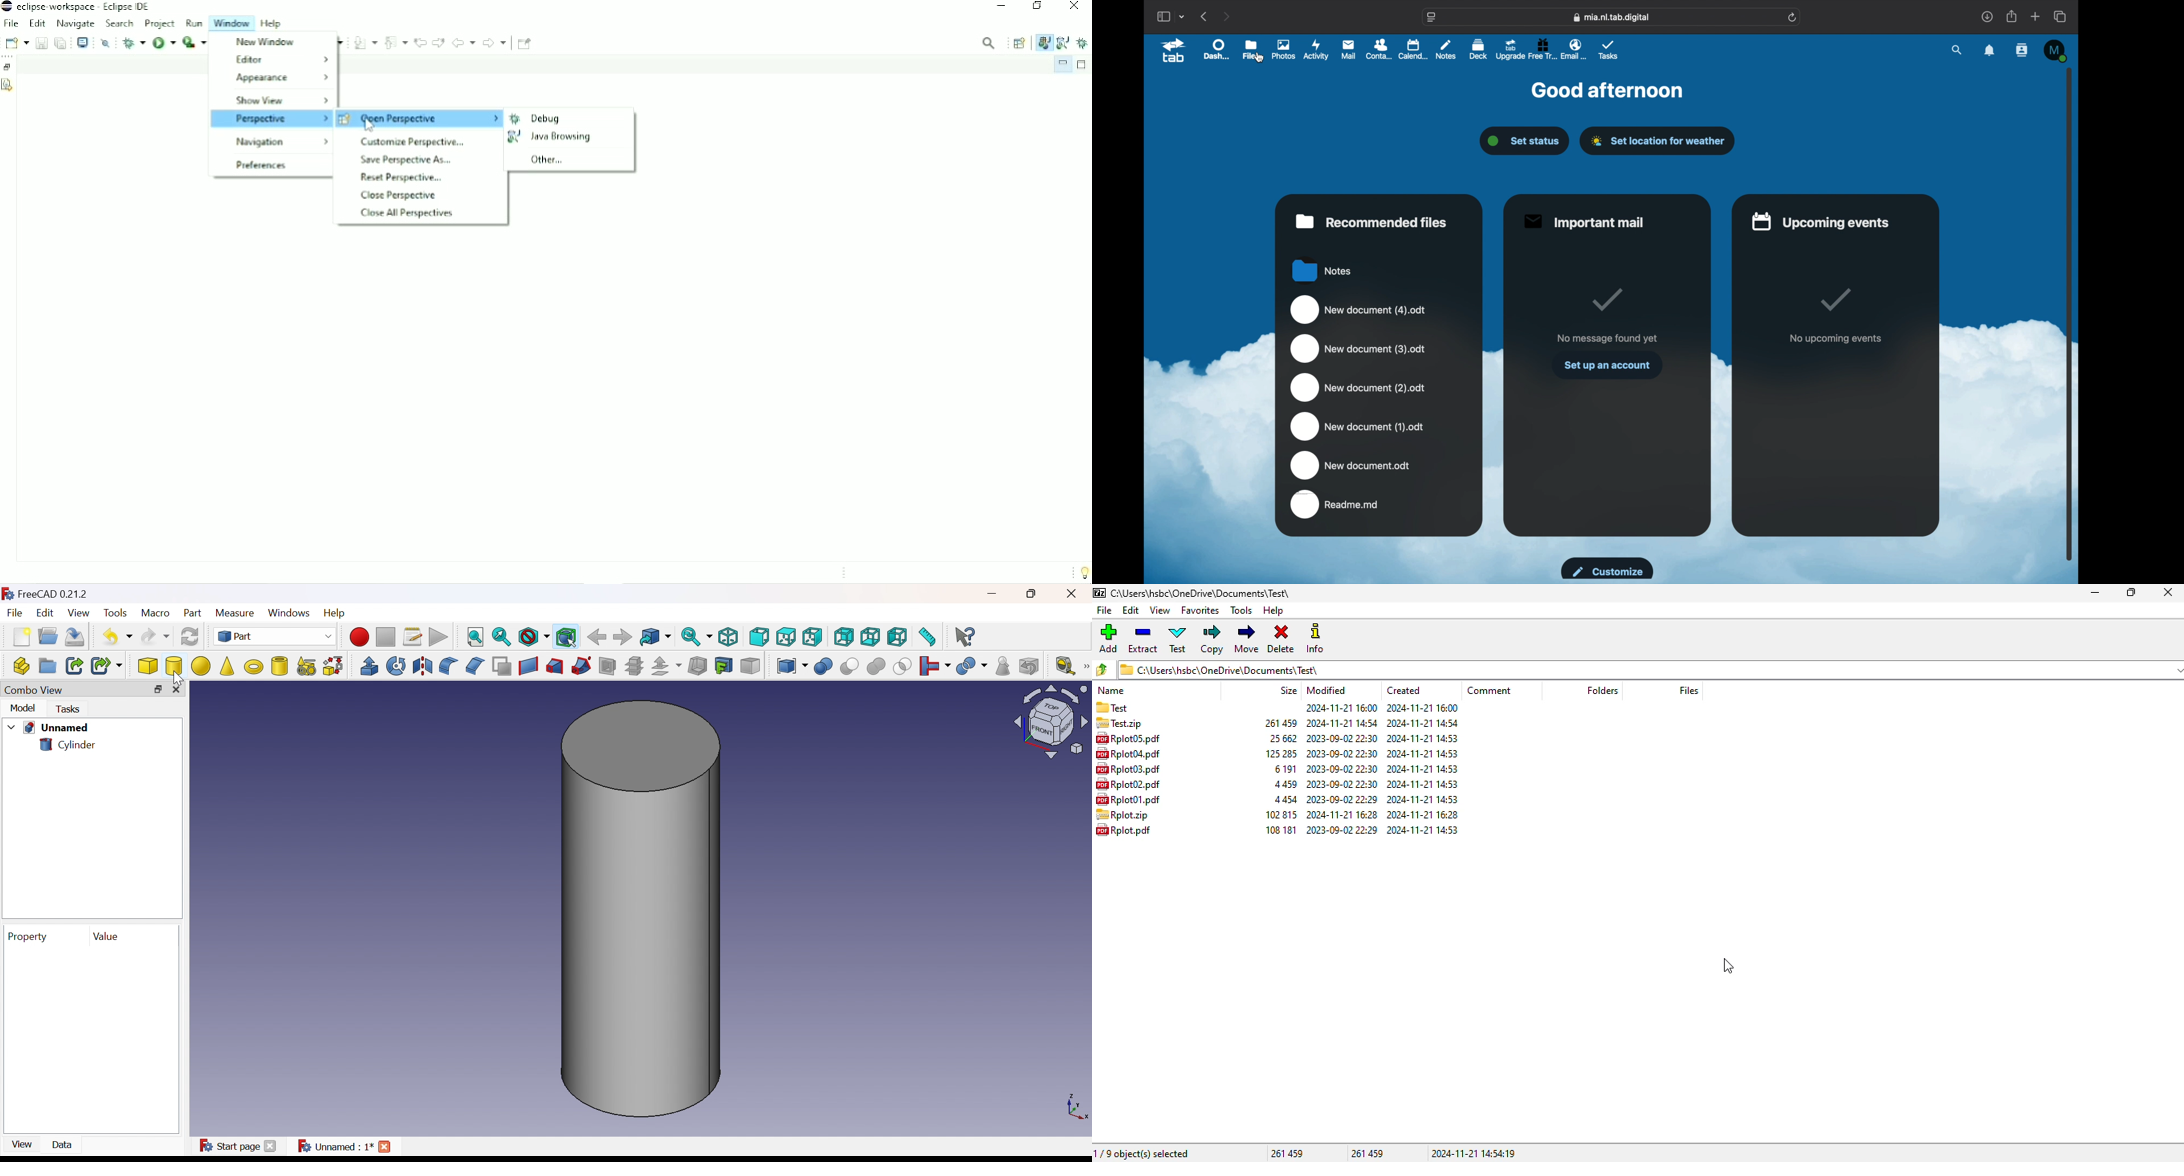  I want to click on Model, so click(24, 709).